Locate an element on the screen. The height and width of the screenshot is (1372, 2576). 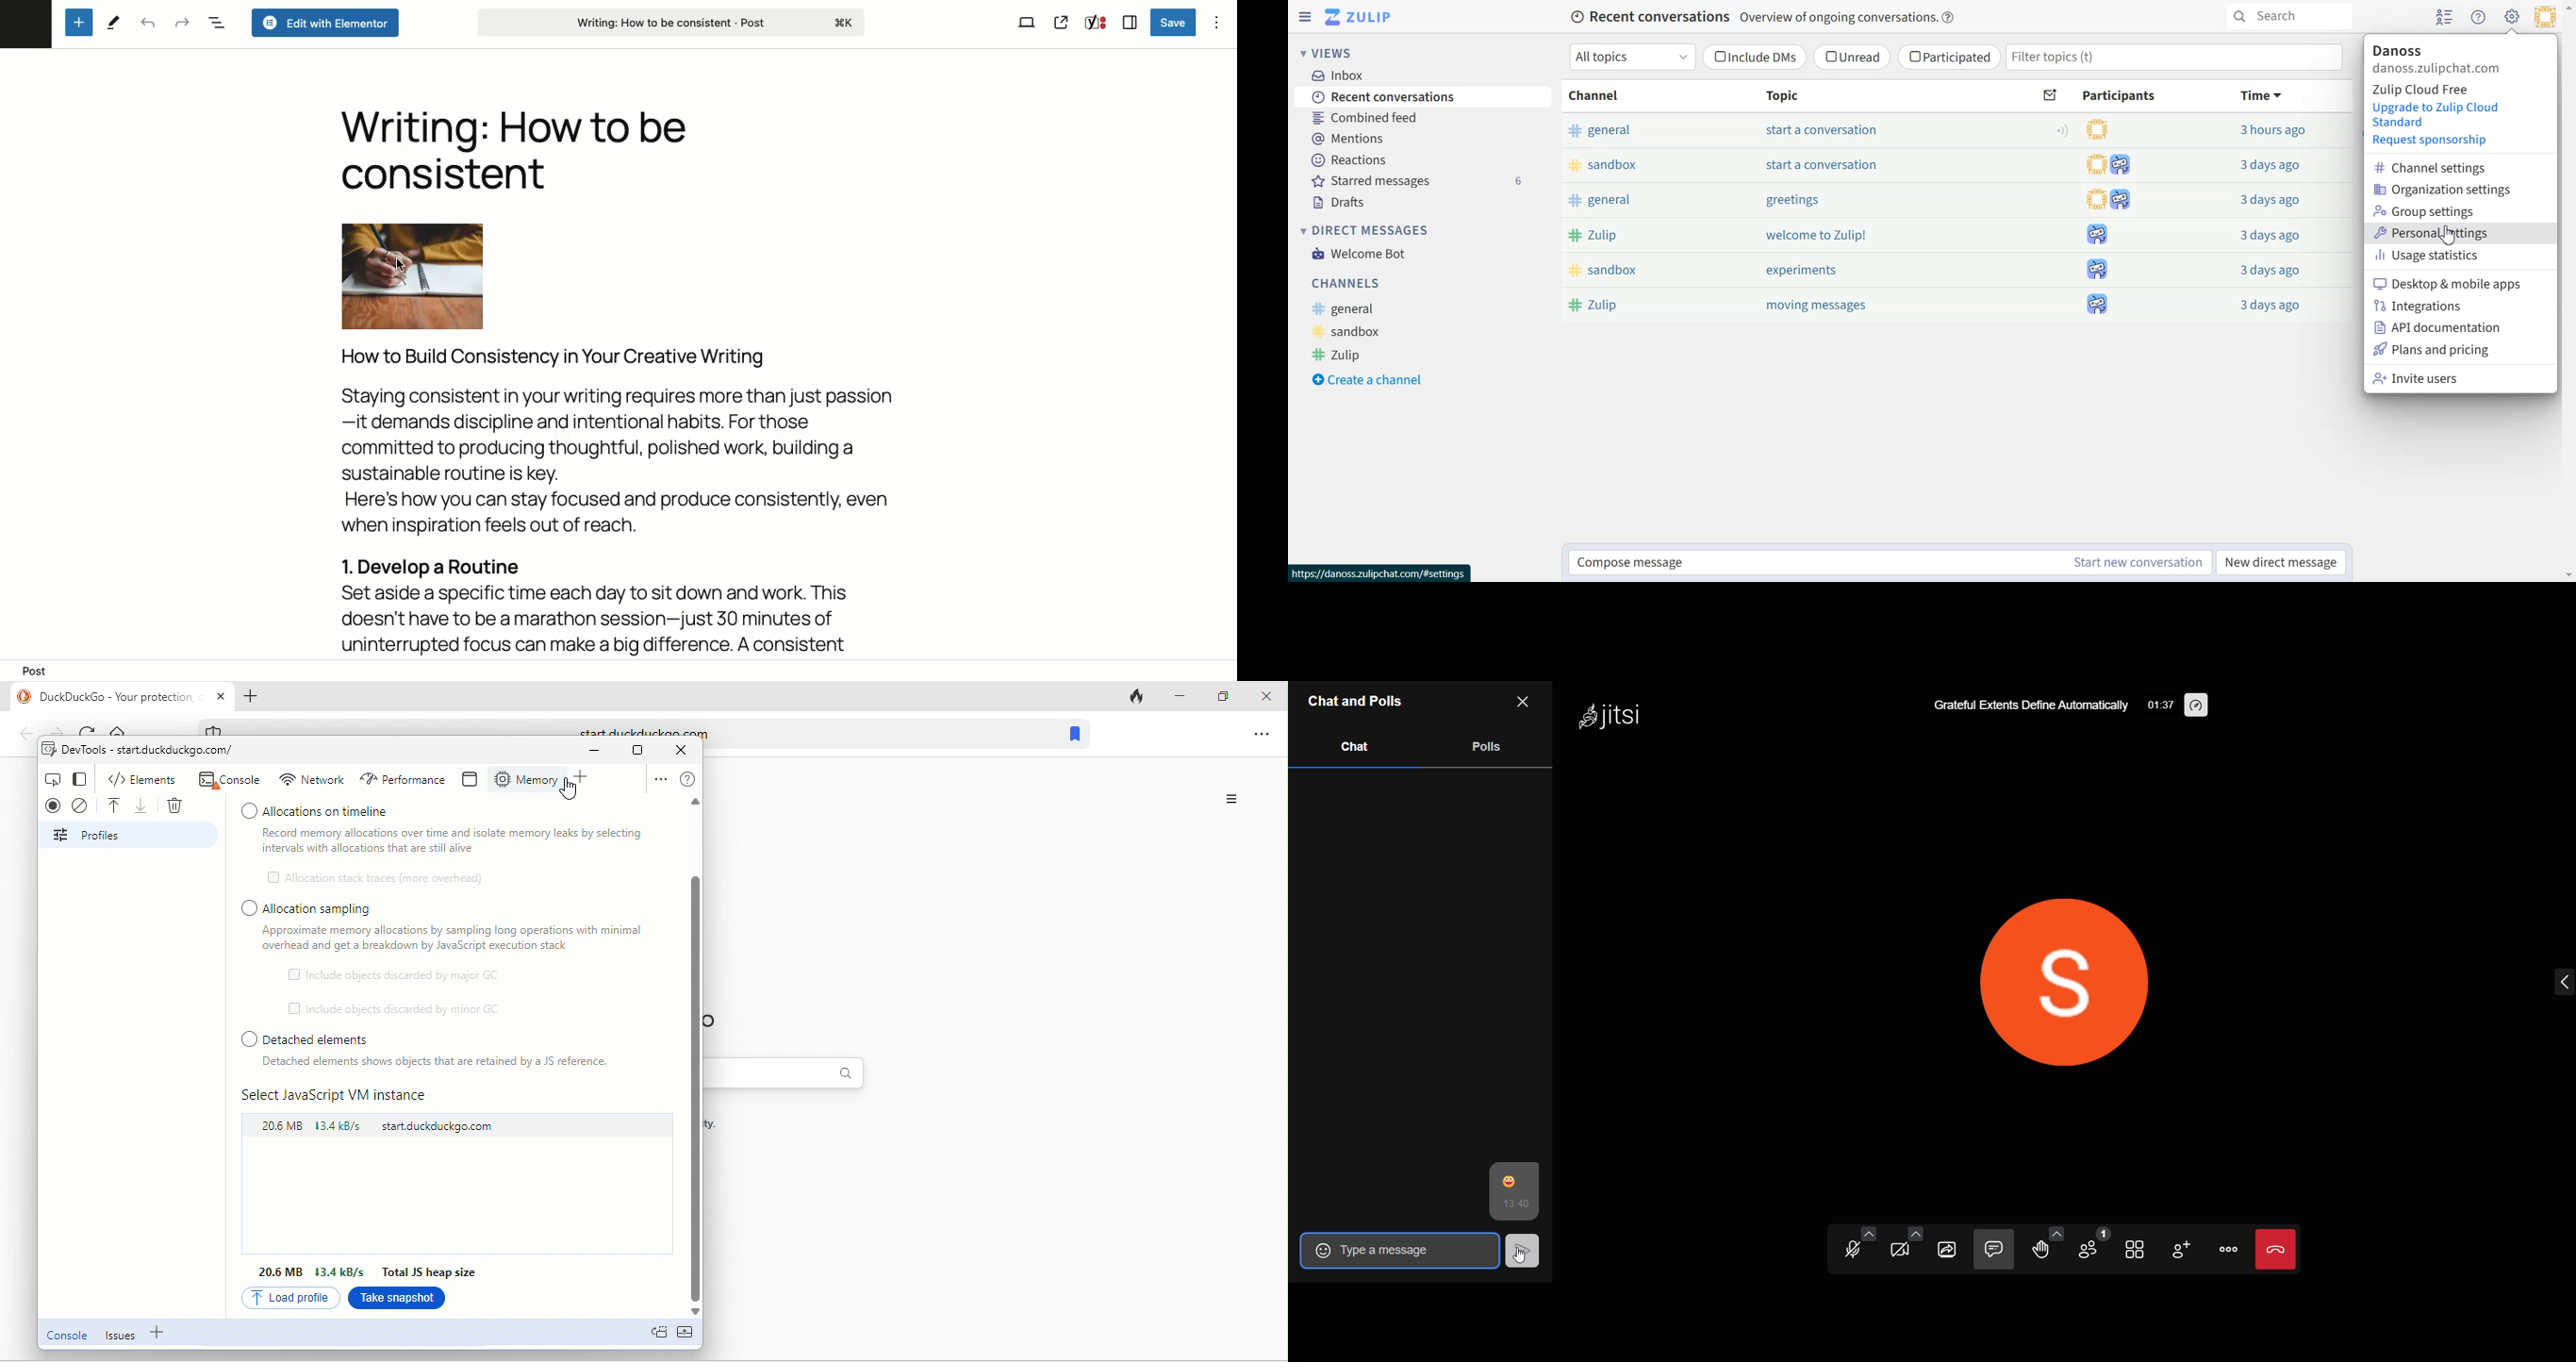
experiments is located at coordinates (1805, 271).